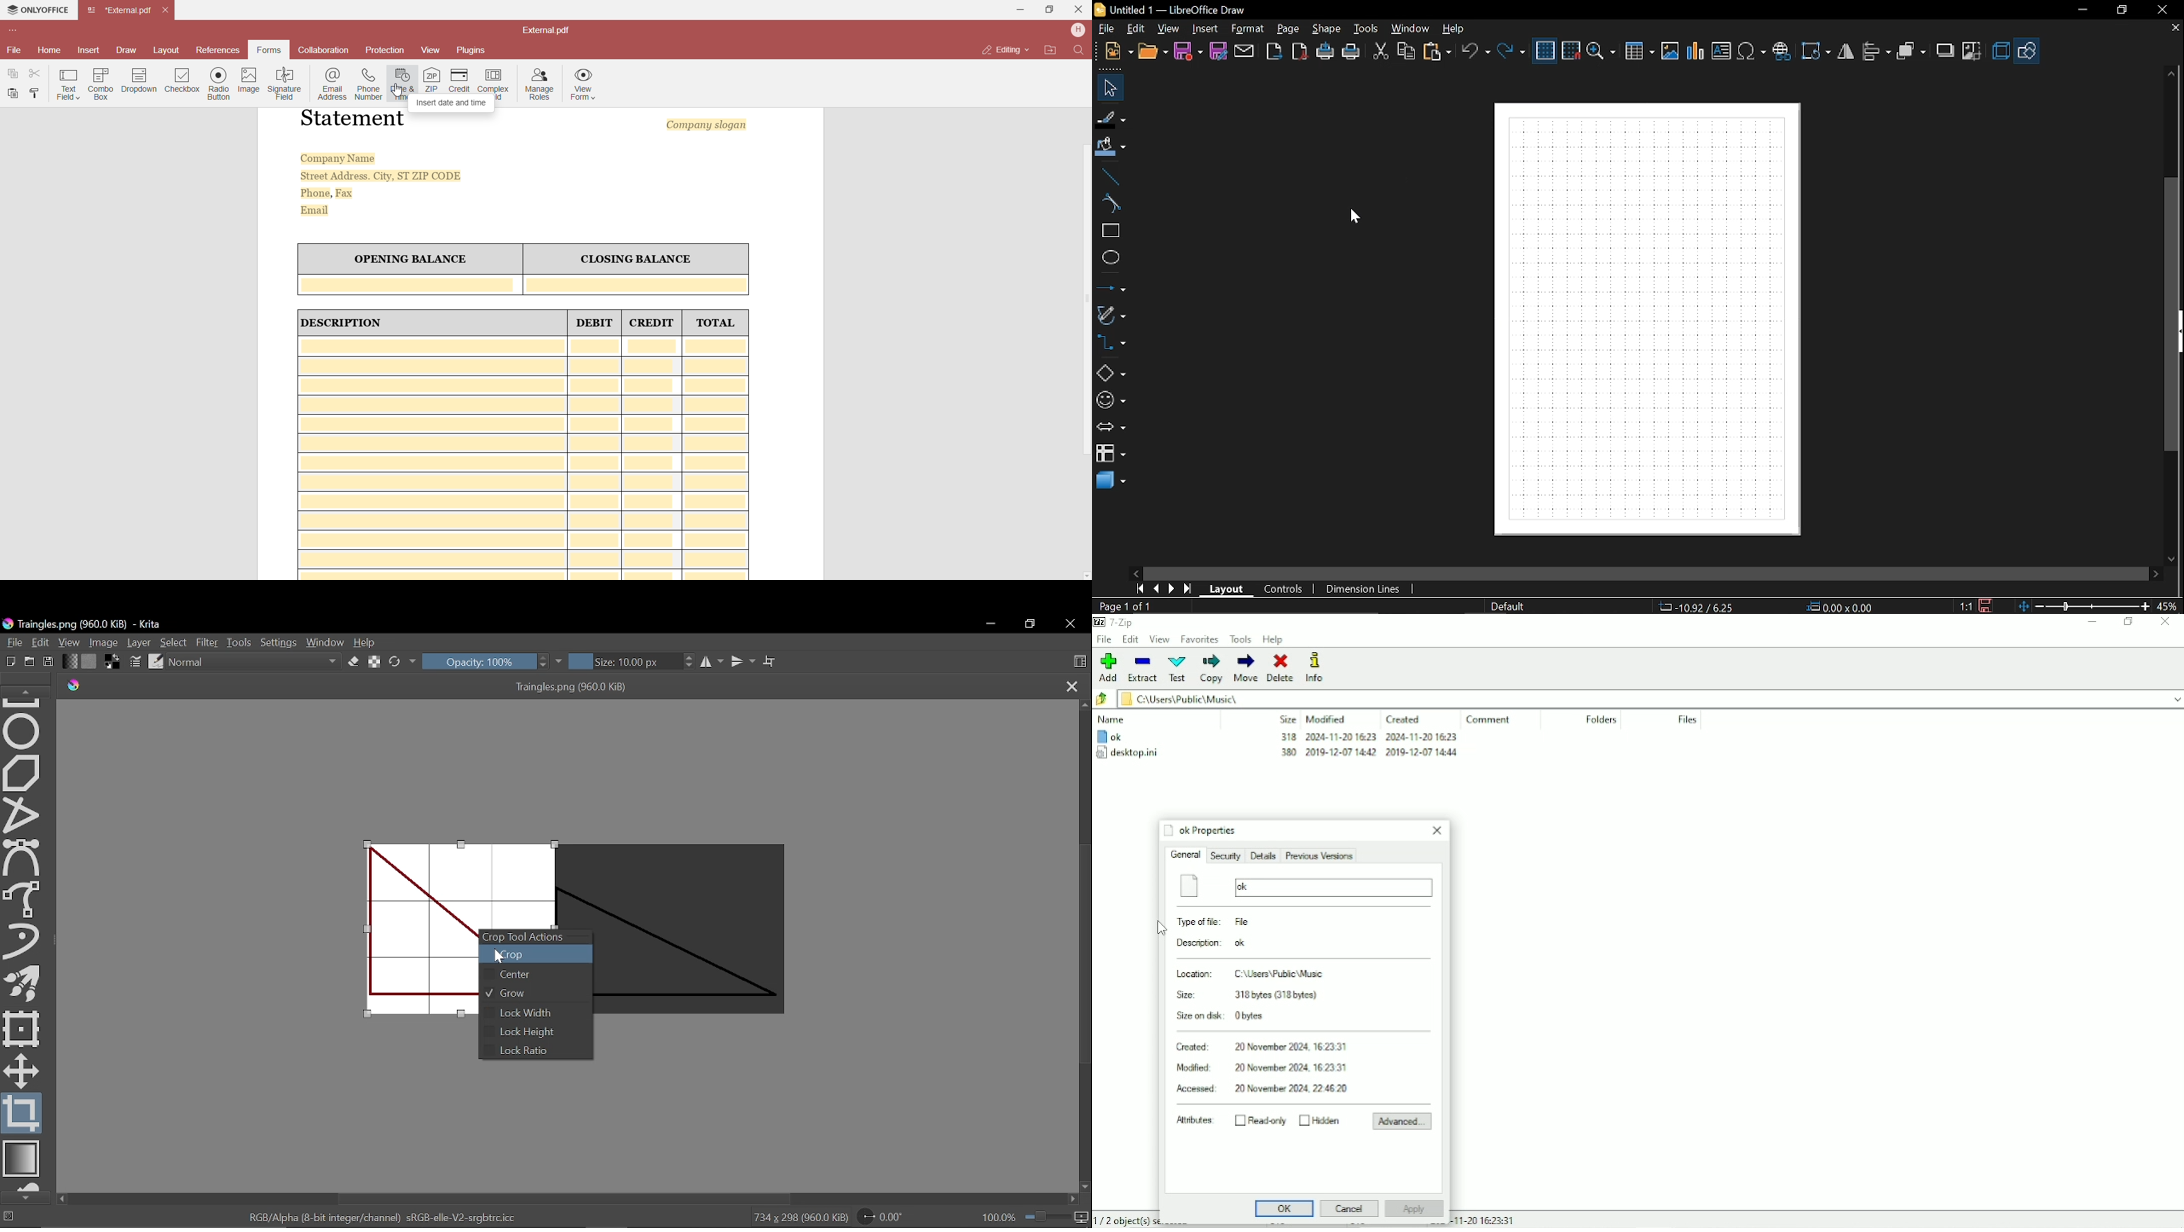  I want to click on Fill line, so click(1111, 119).